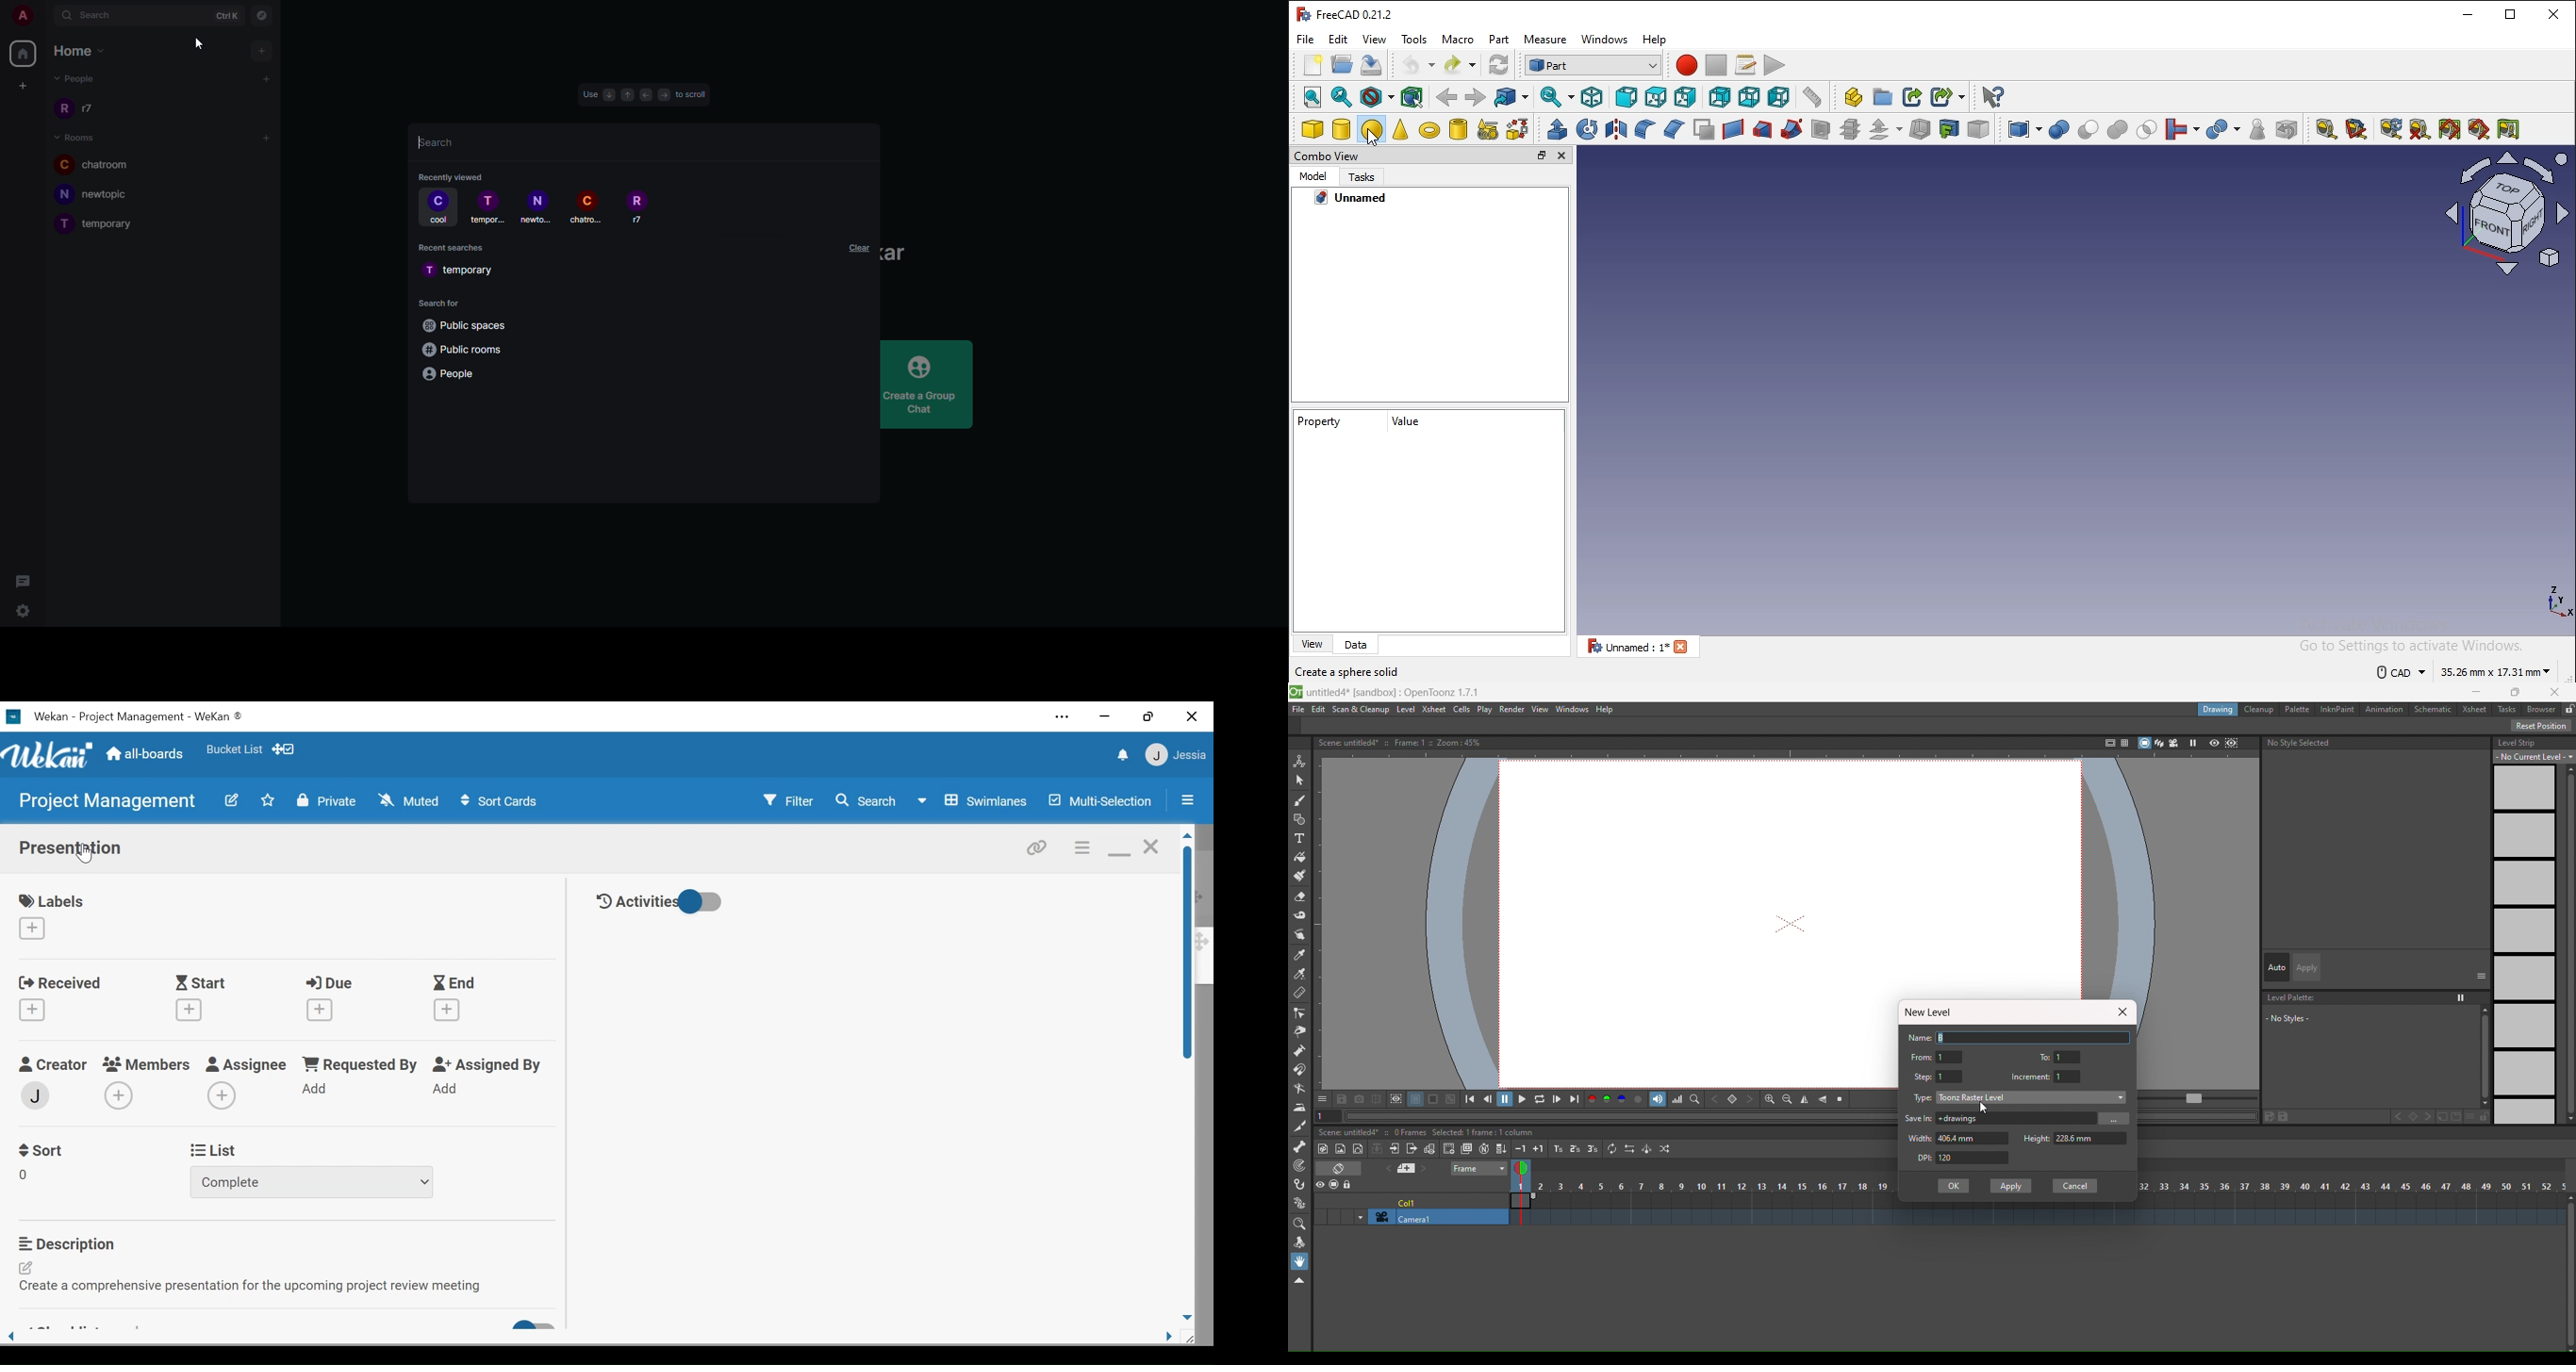 This screenshot has width=2576, height=1372. I want to click on tool, so click(1434, 1099).